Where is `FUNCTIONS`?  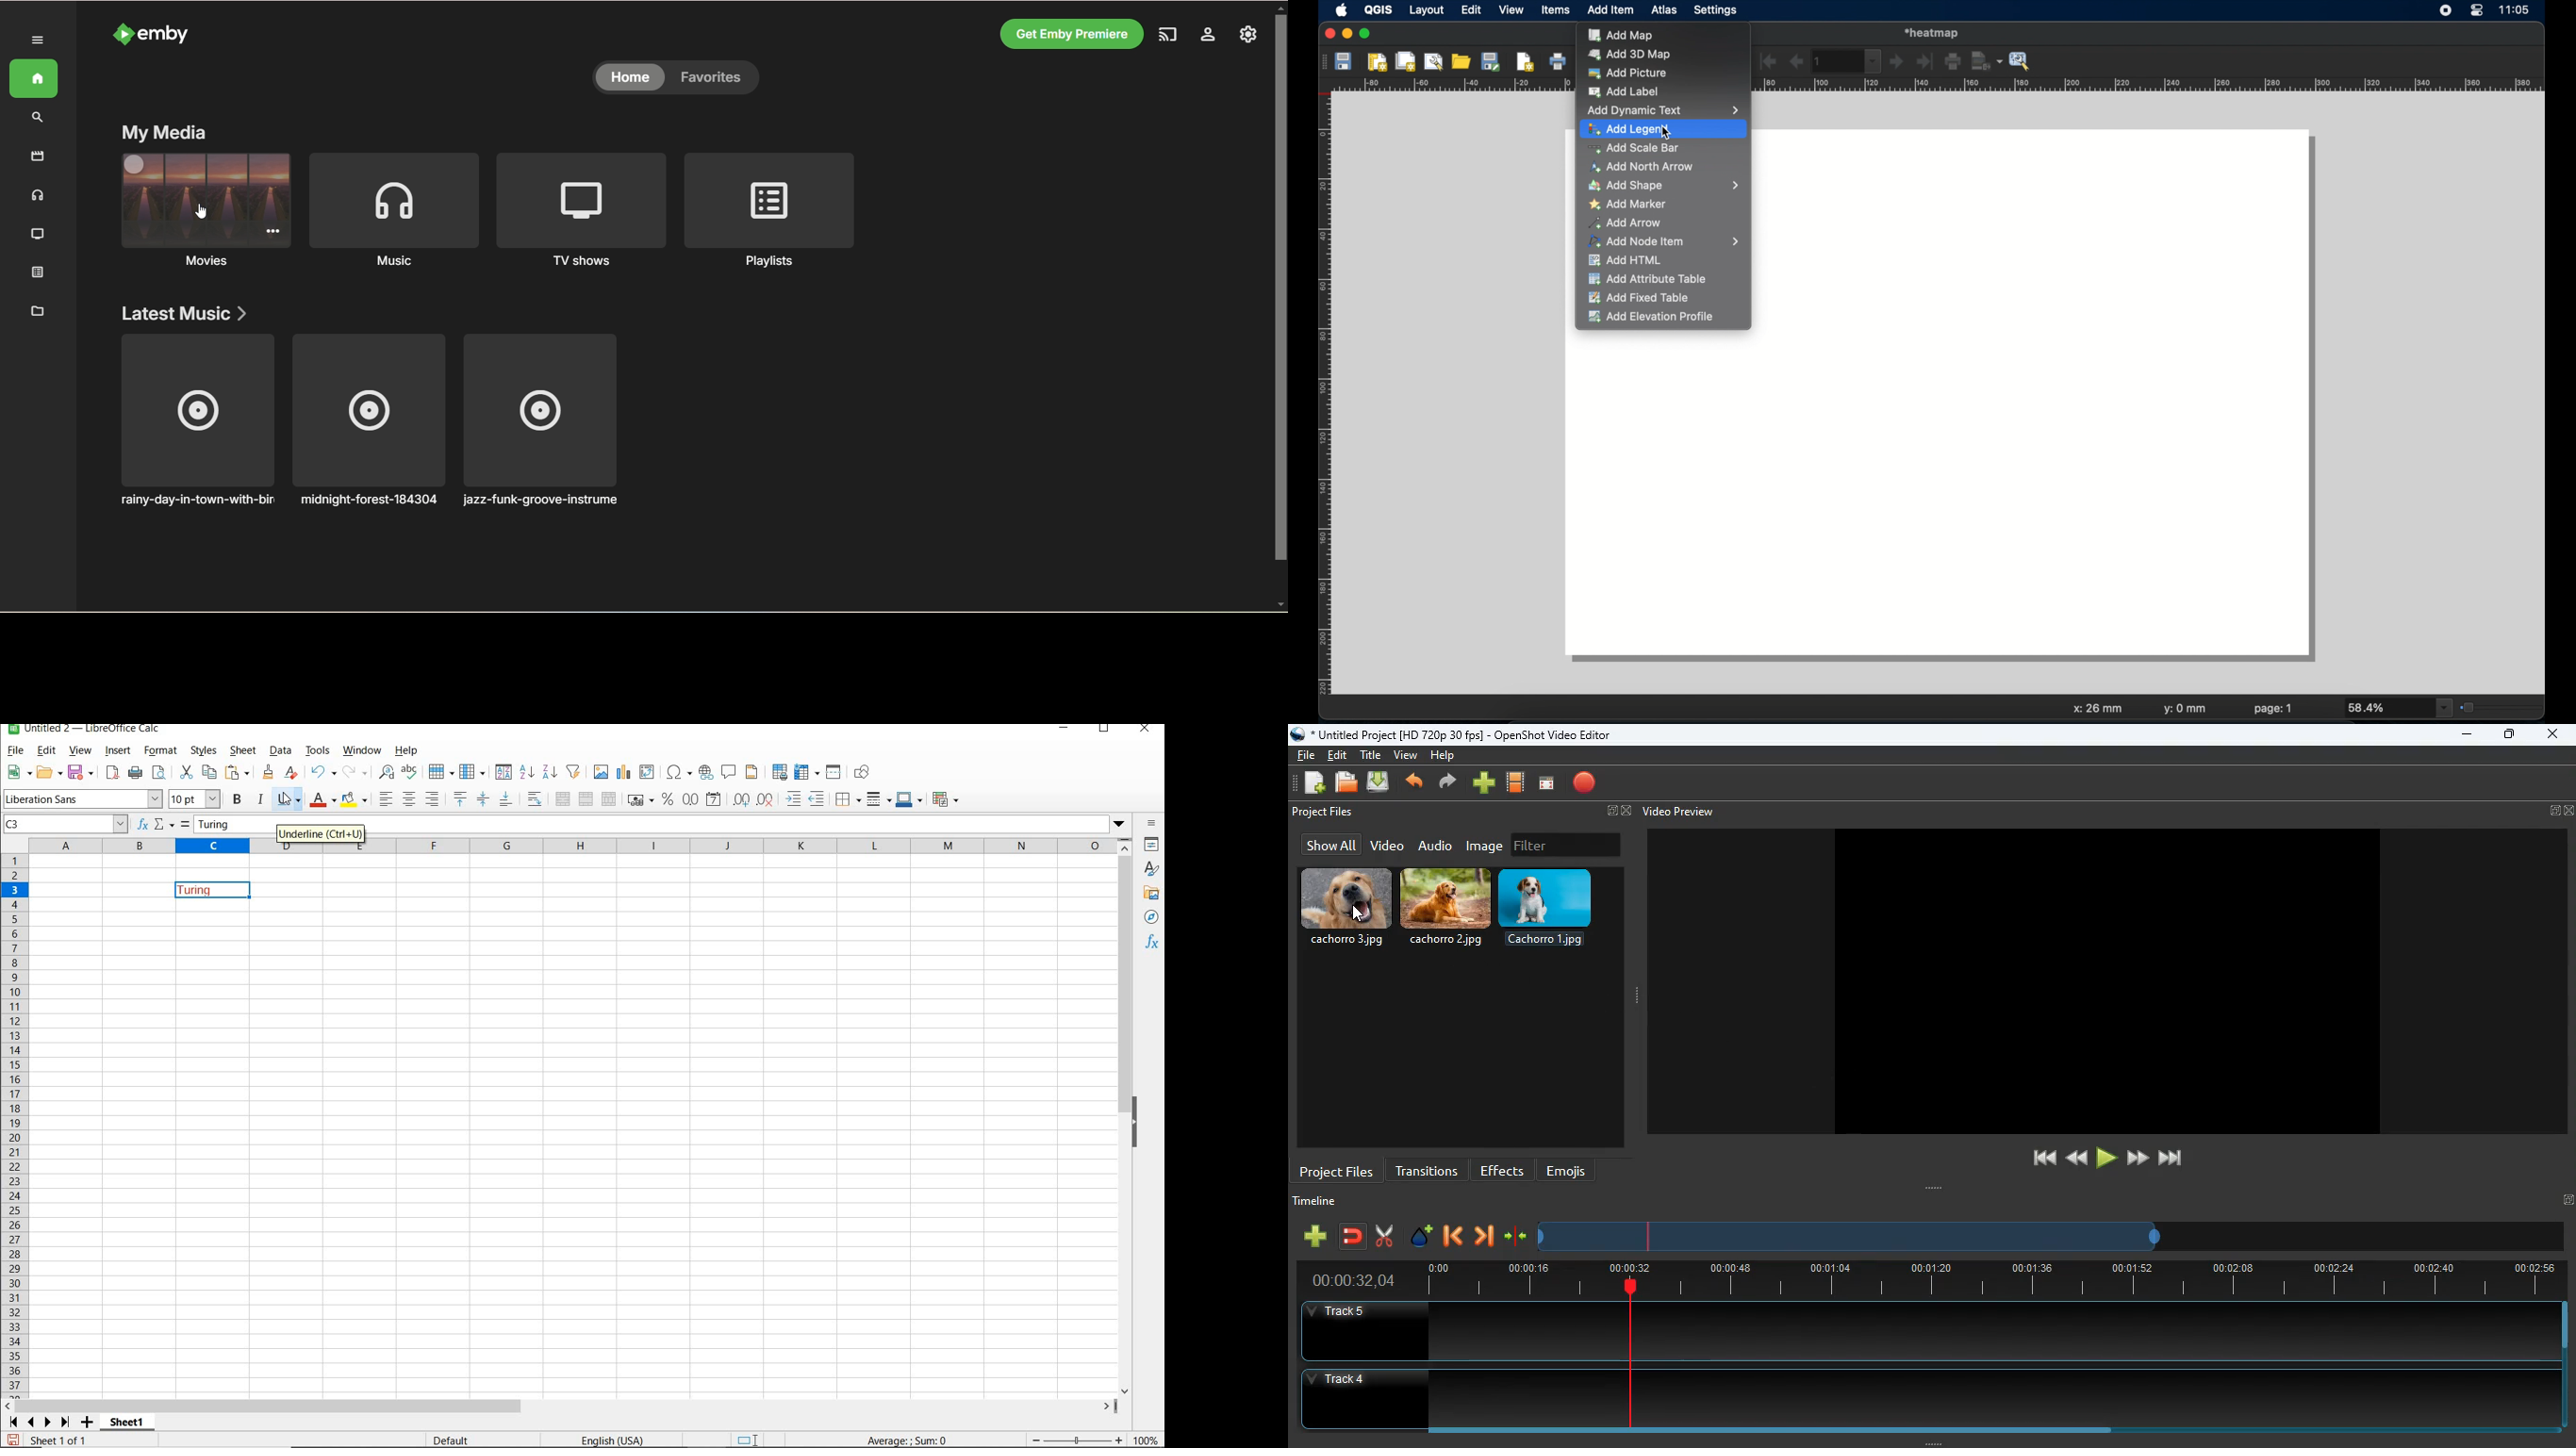 FUNCTIONS is located at coordinates (1155, 944).